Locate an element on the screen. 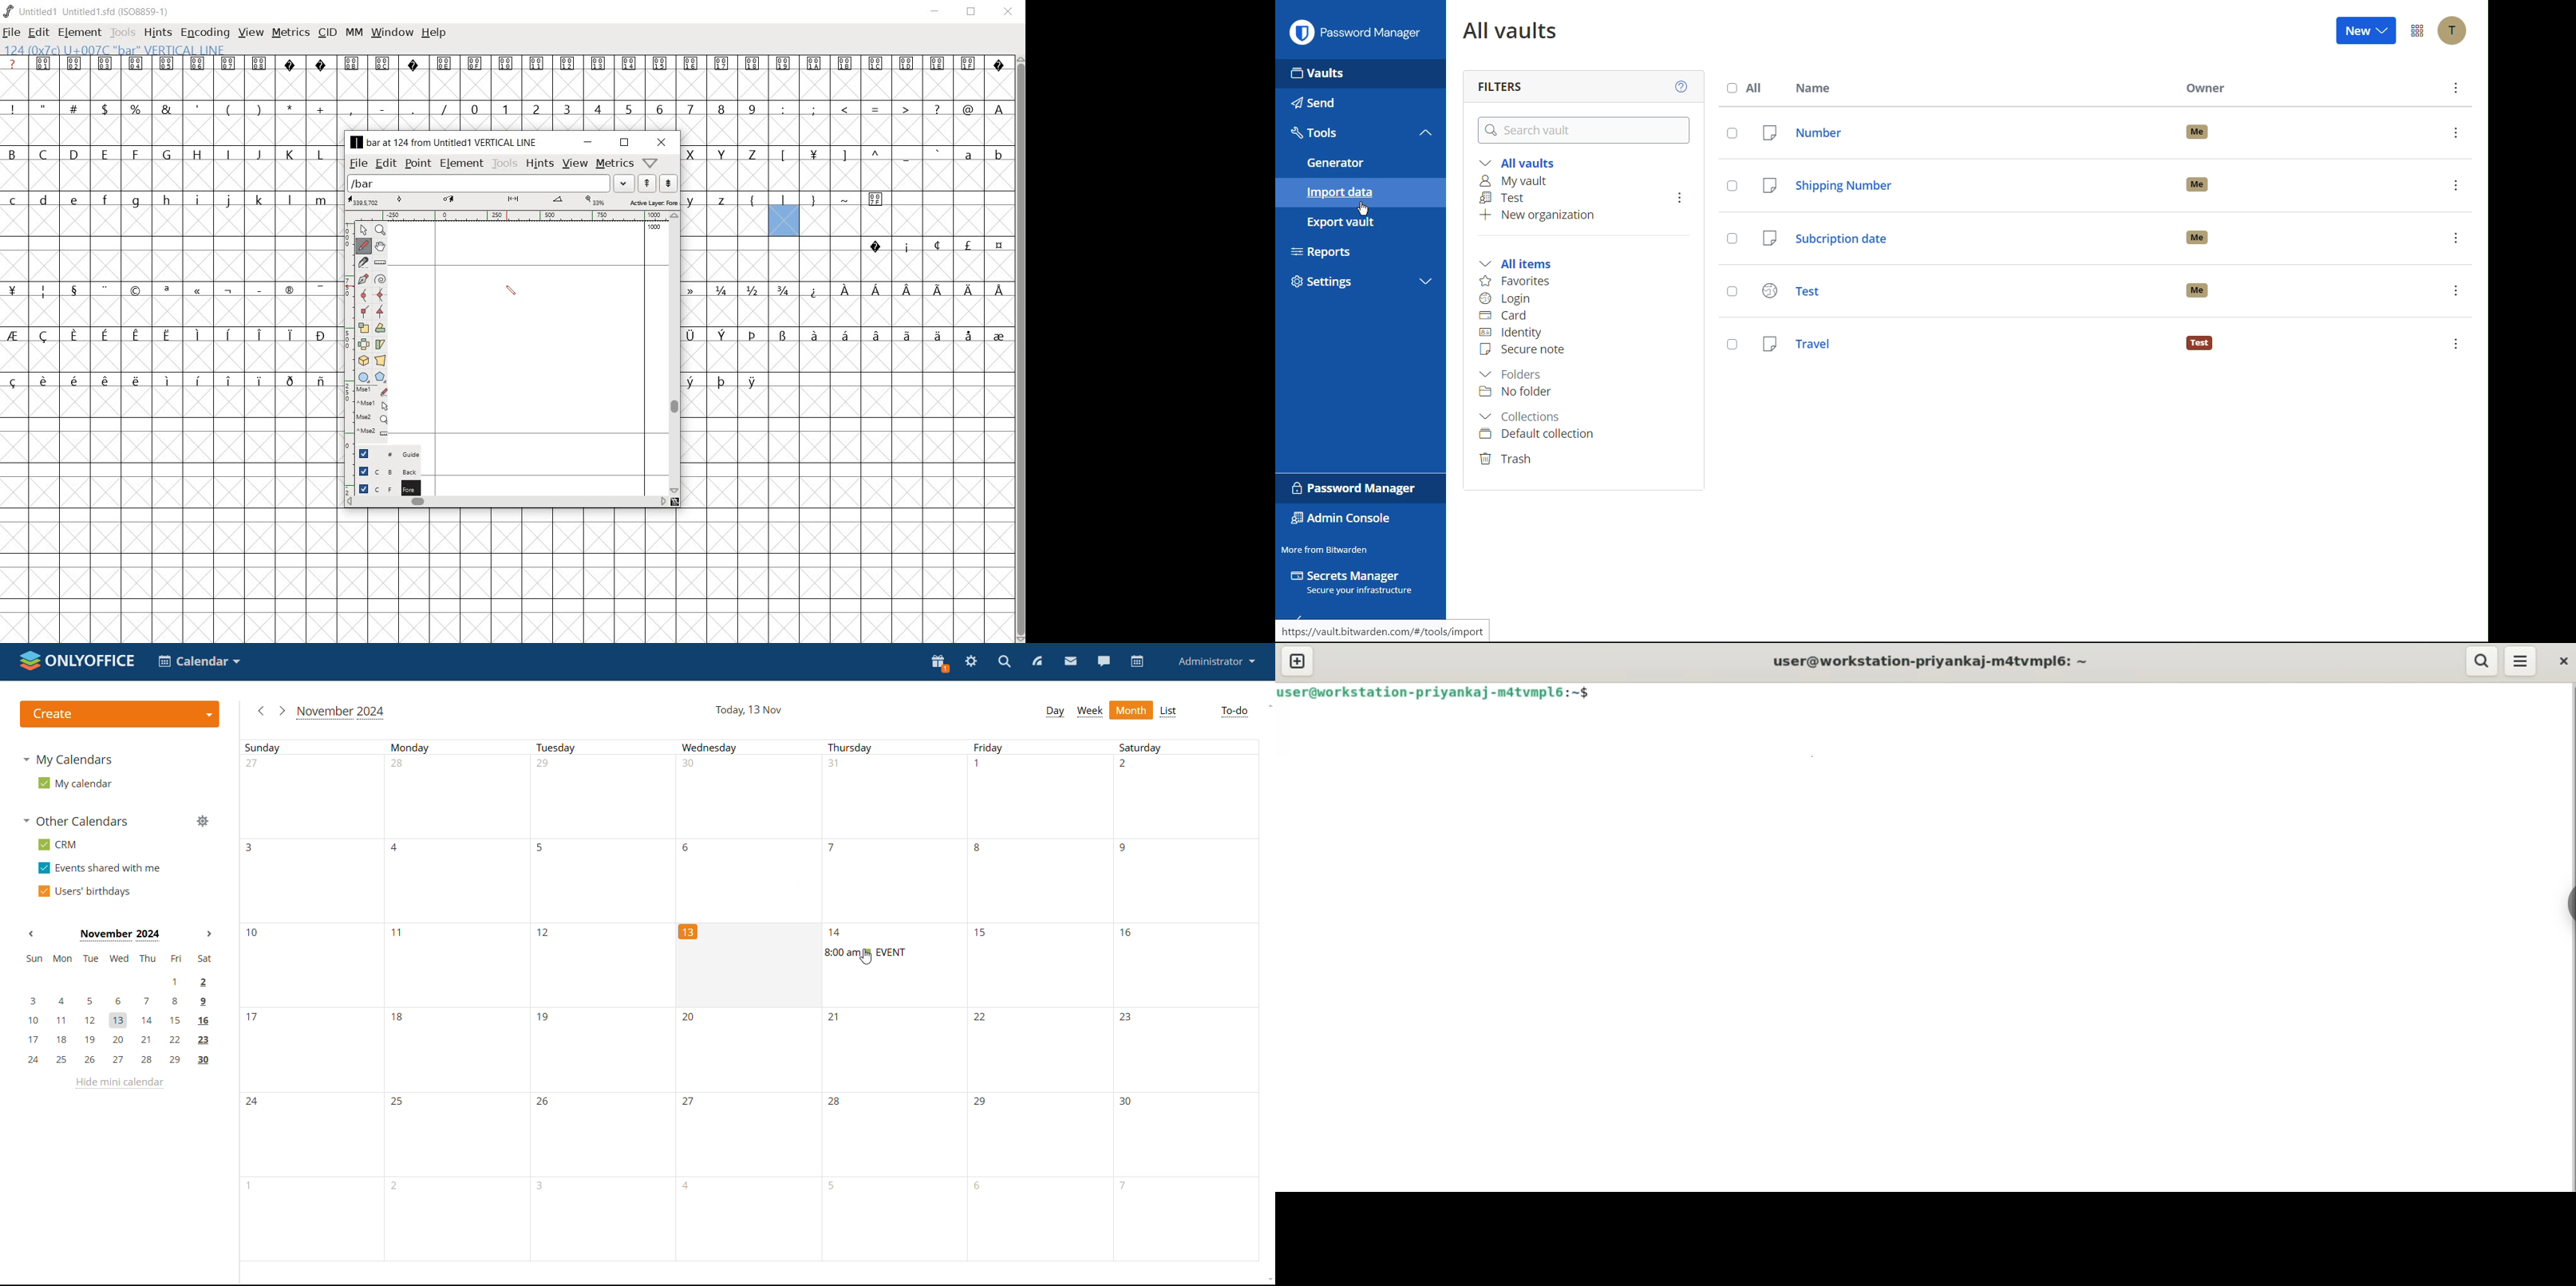 This screenshot has height=1288, width=2576. special letters is located at coordinates (723, 381).